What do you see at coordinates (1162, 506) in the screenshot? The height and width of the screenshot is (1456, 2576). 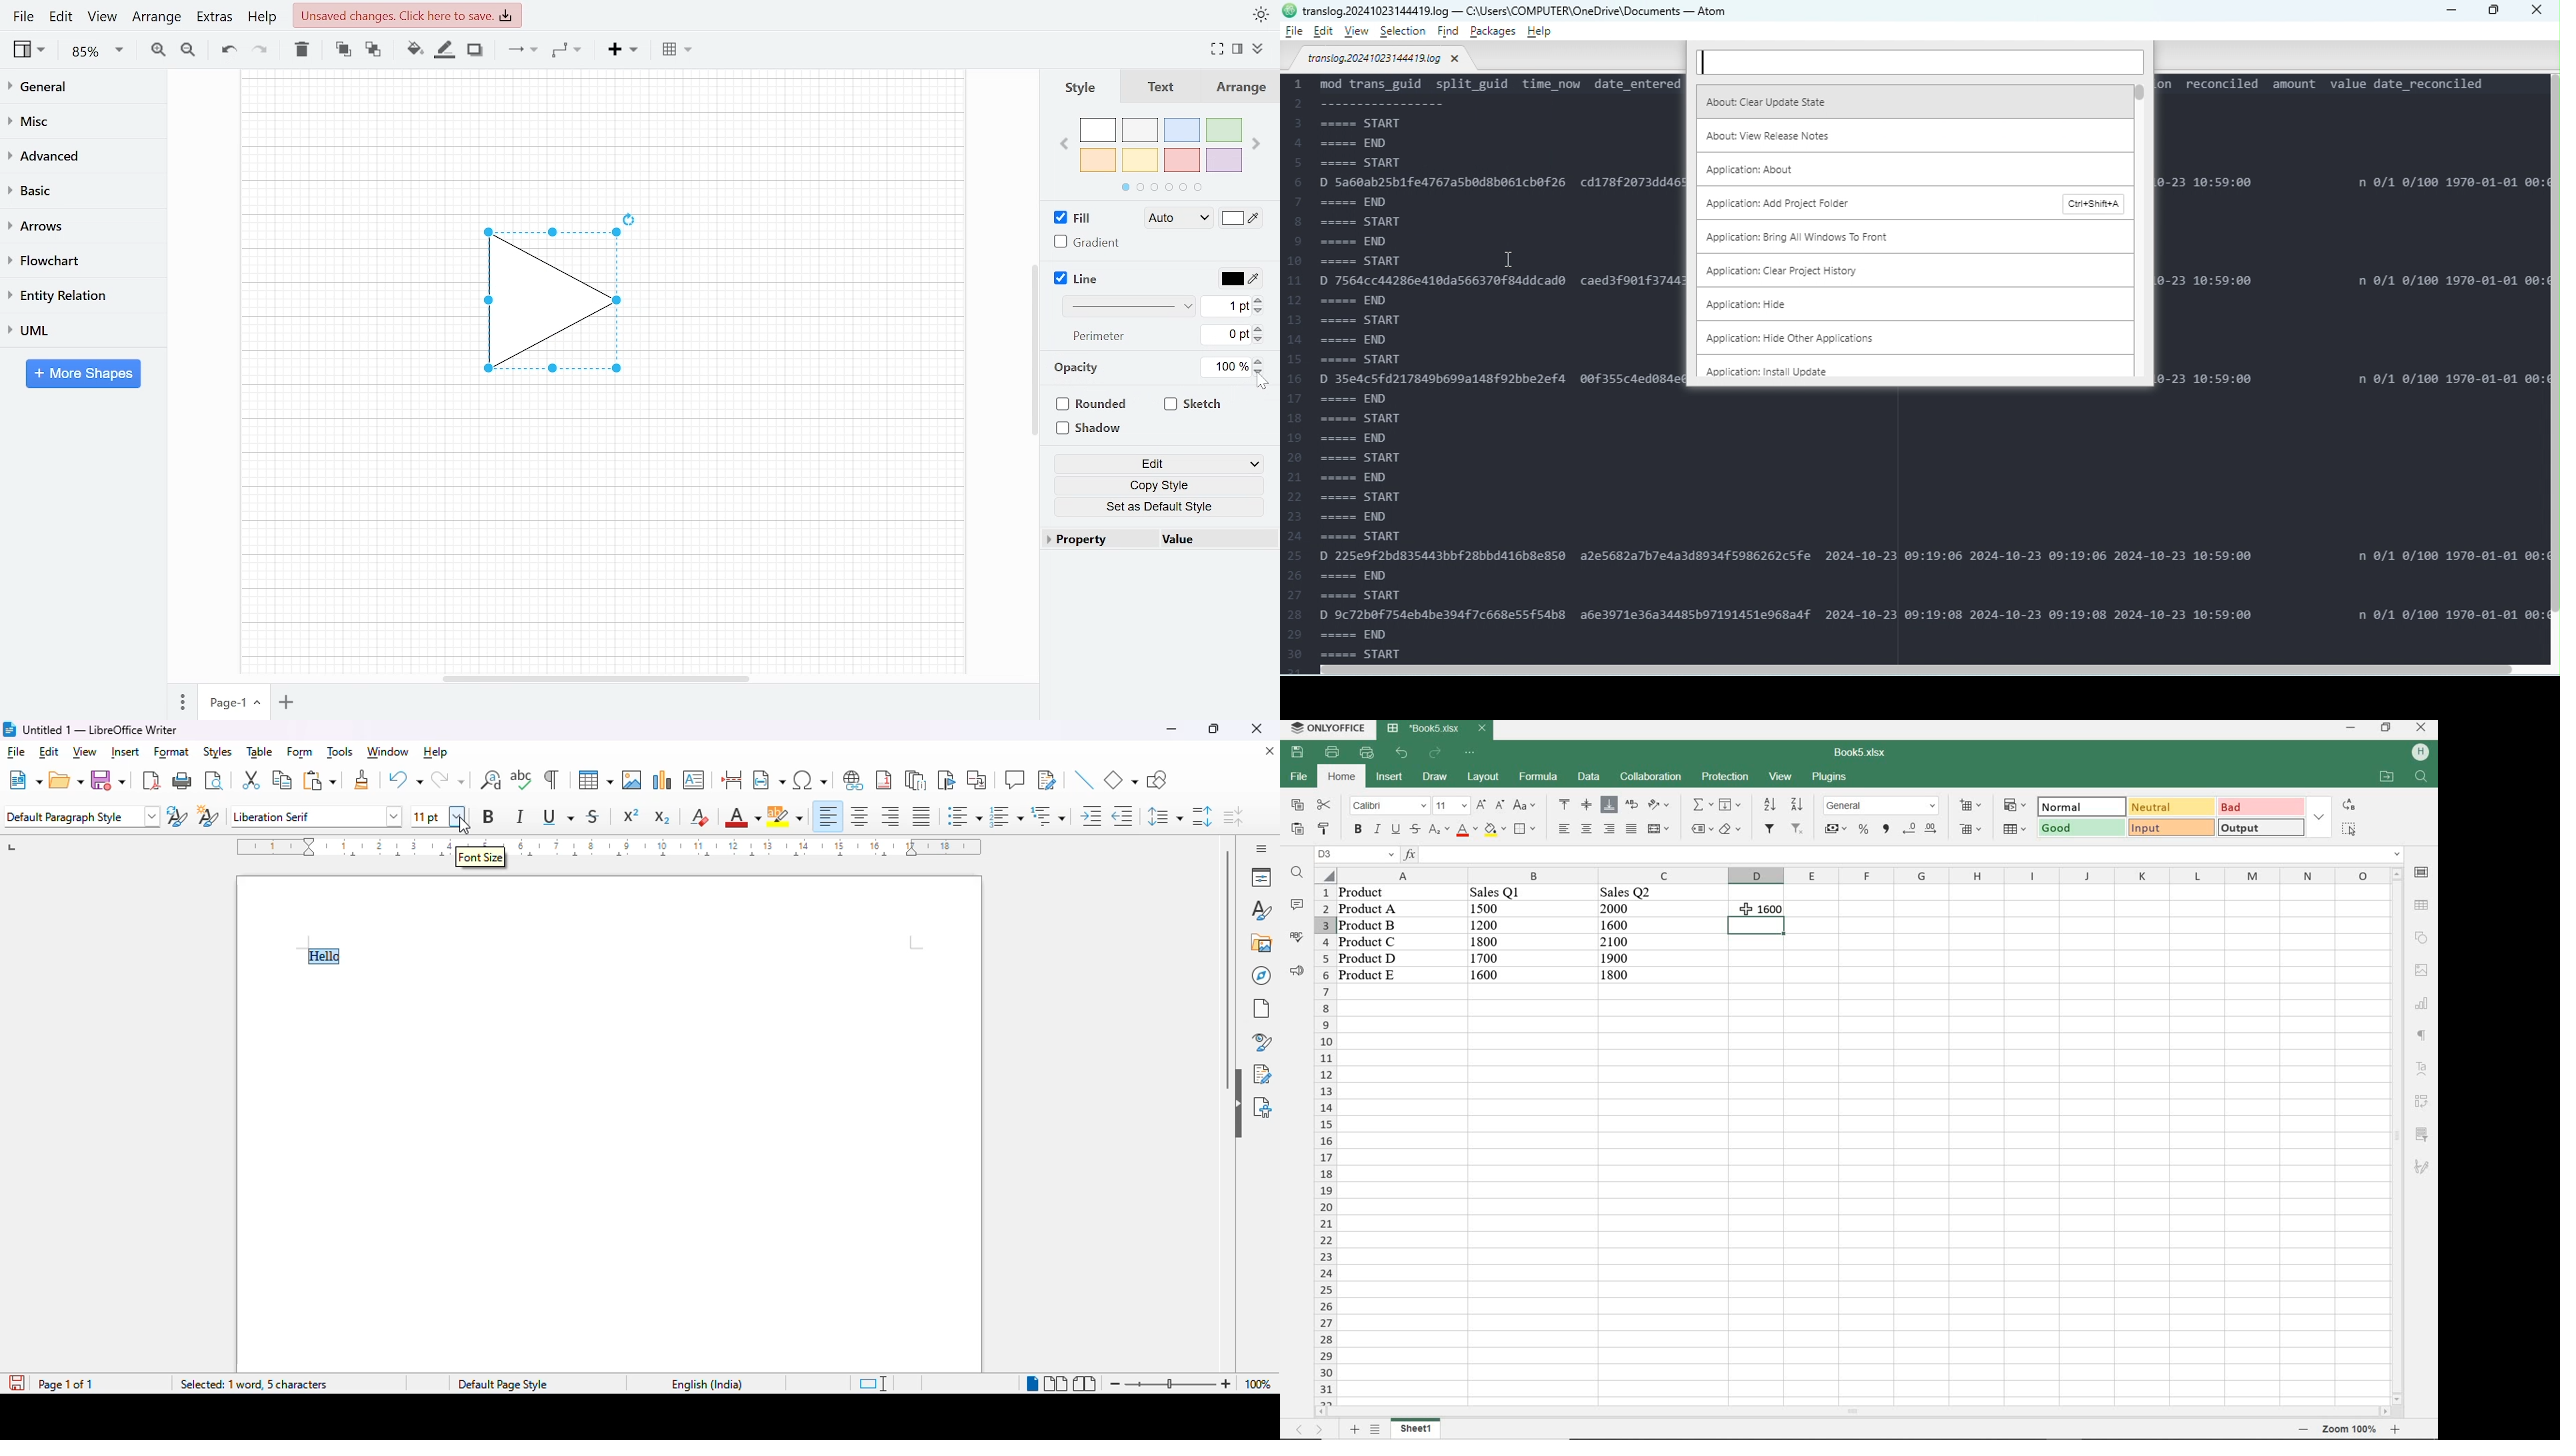 I see `Set as default style` at bounding box center [1162, 506].